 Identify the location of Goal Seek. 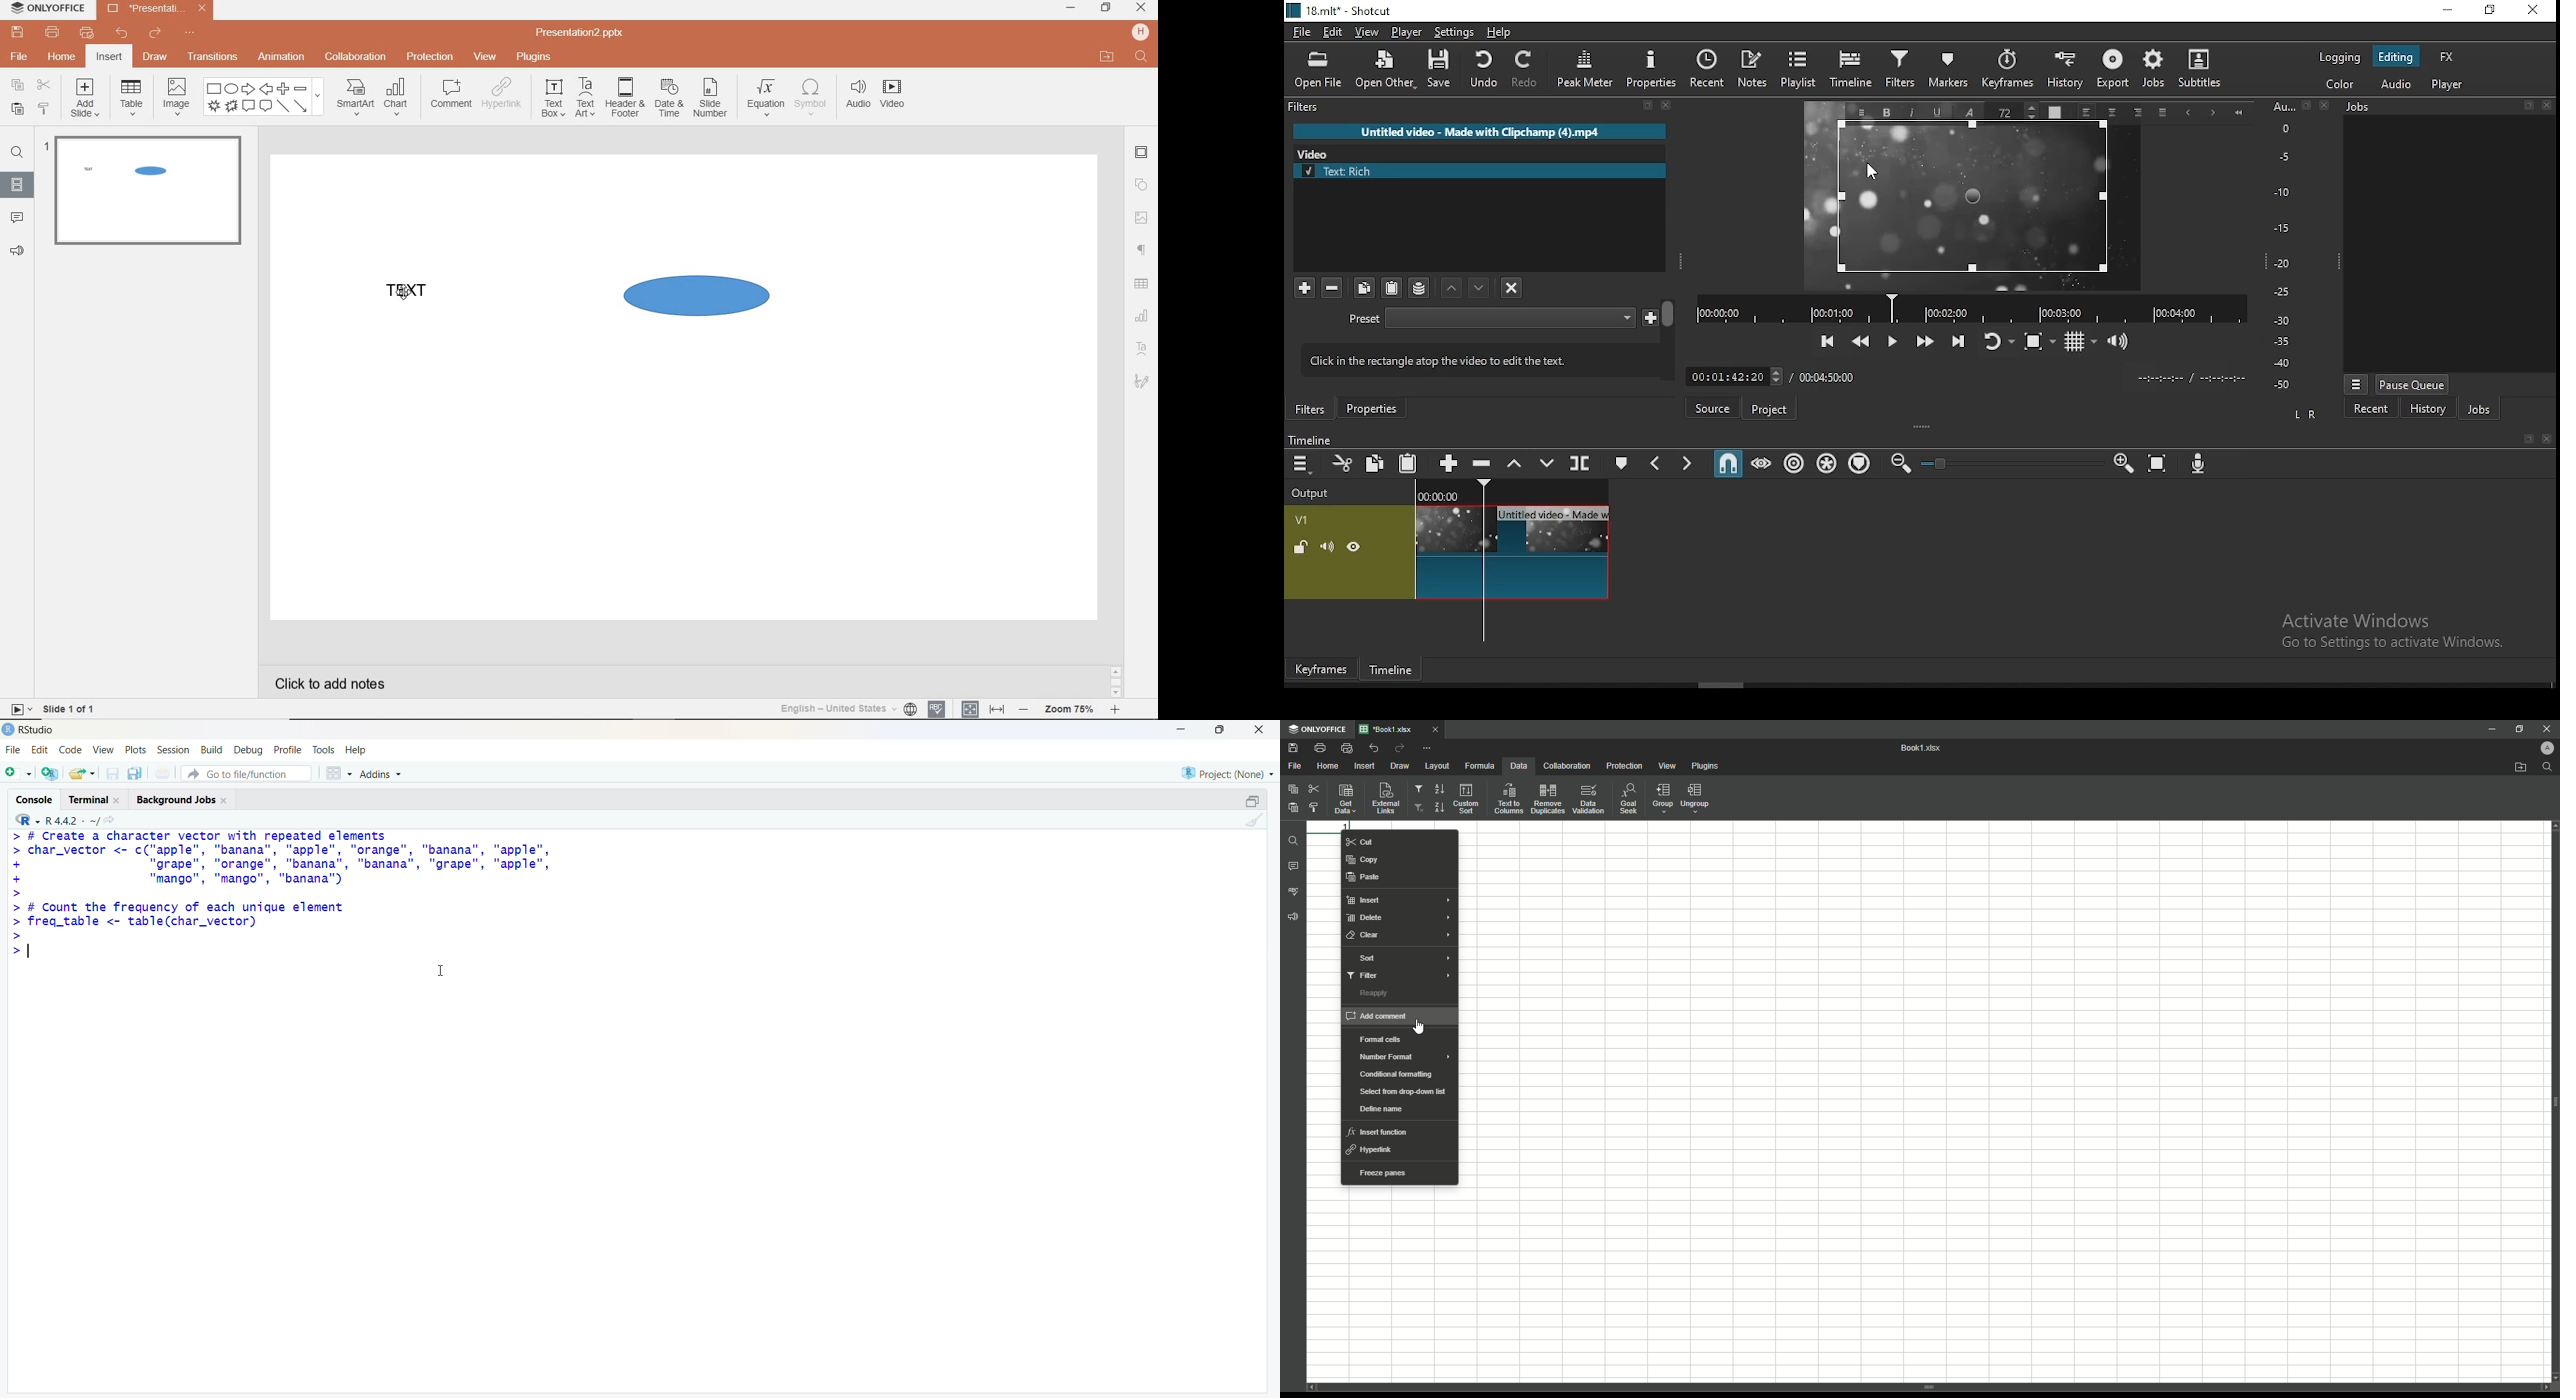
(1627, 800).